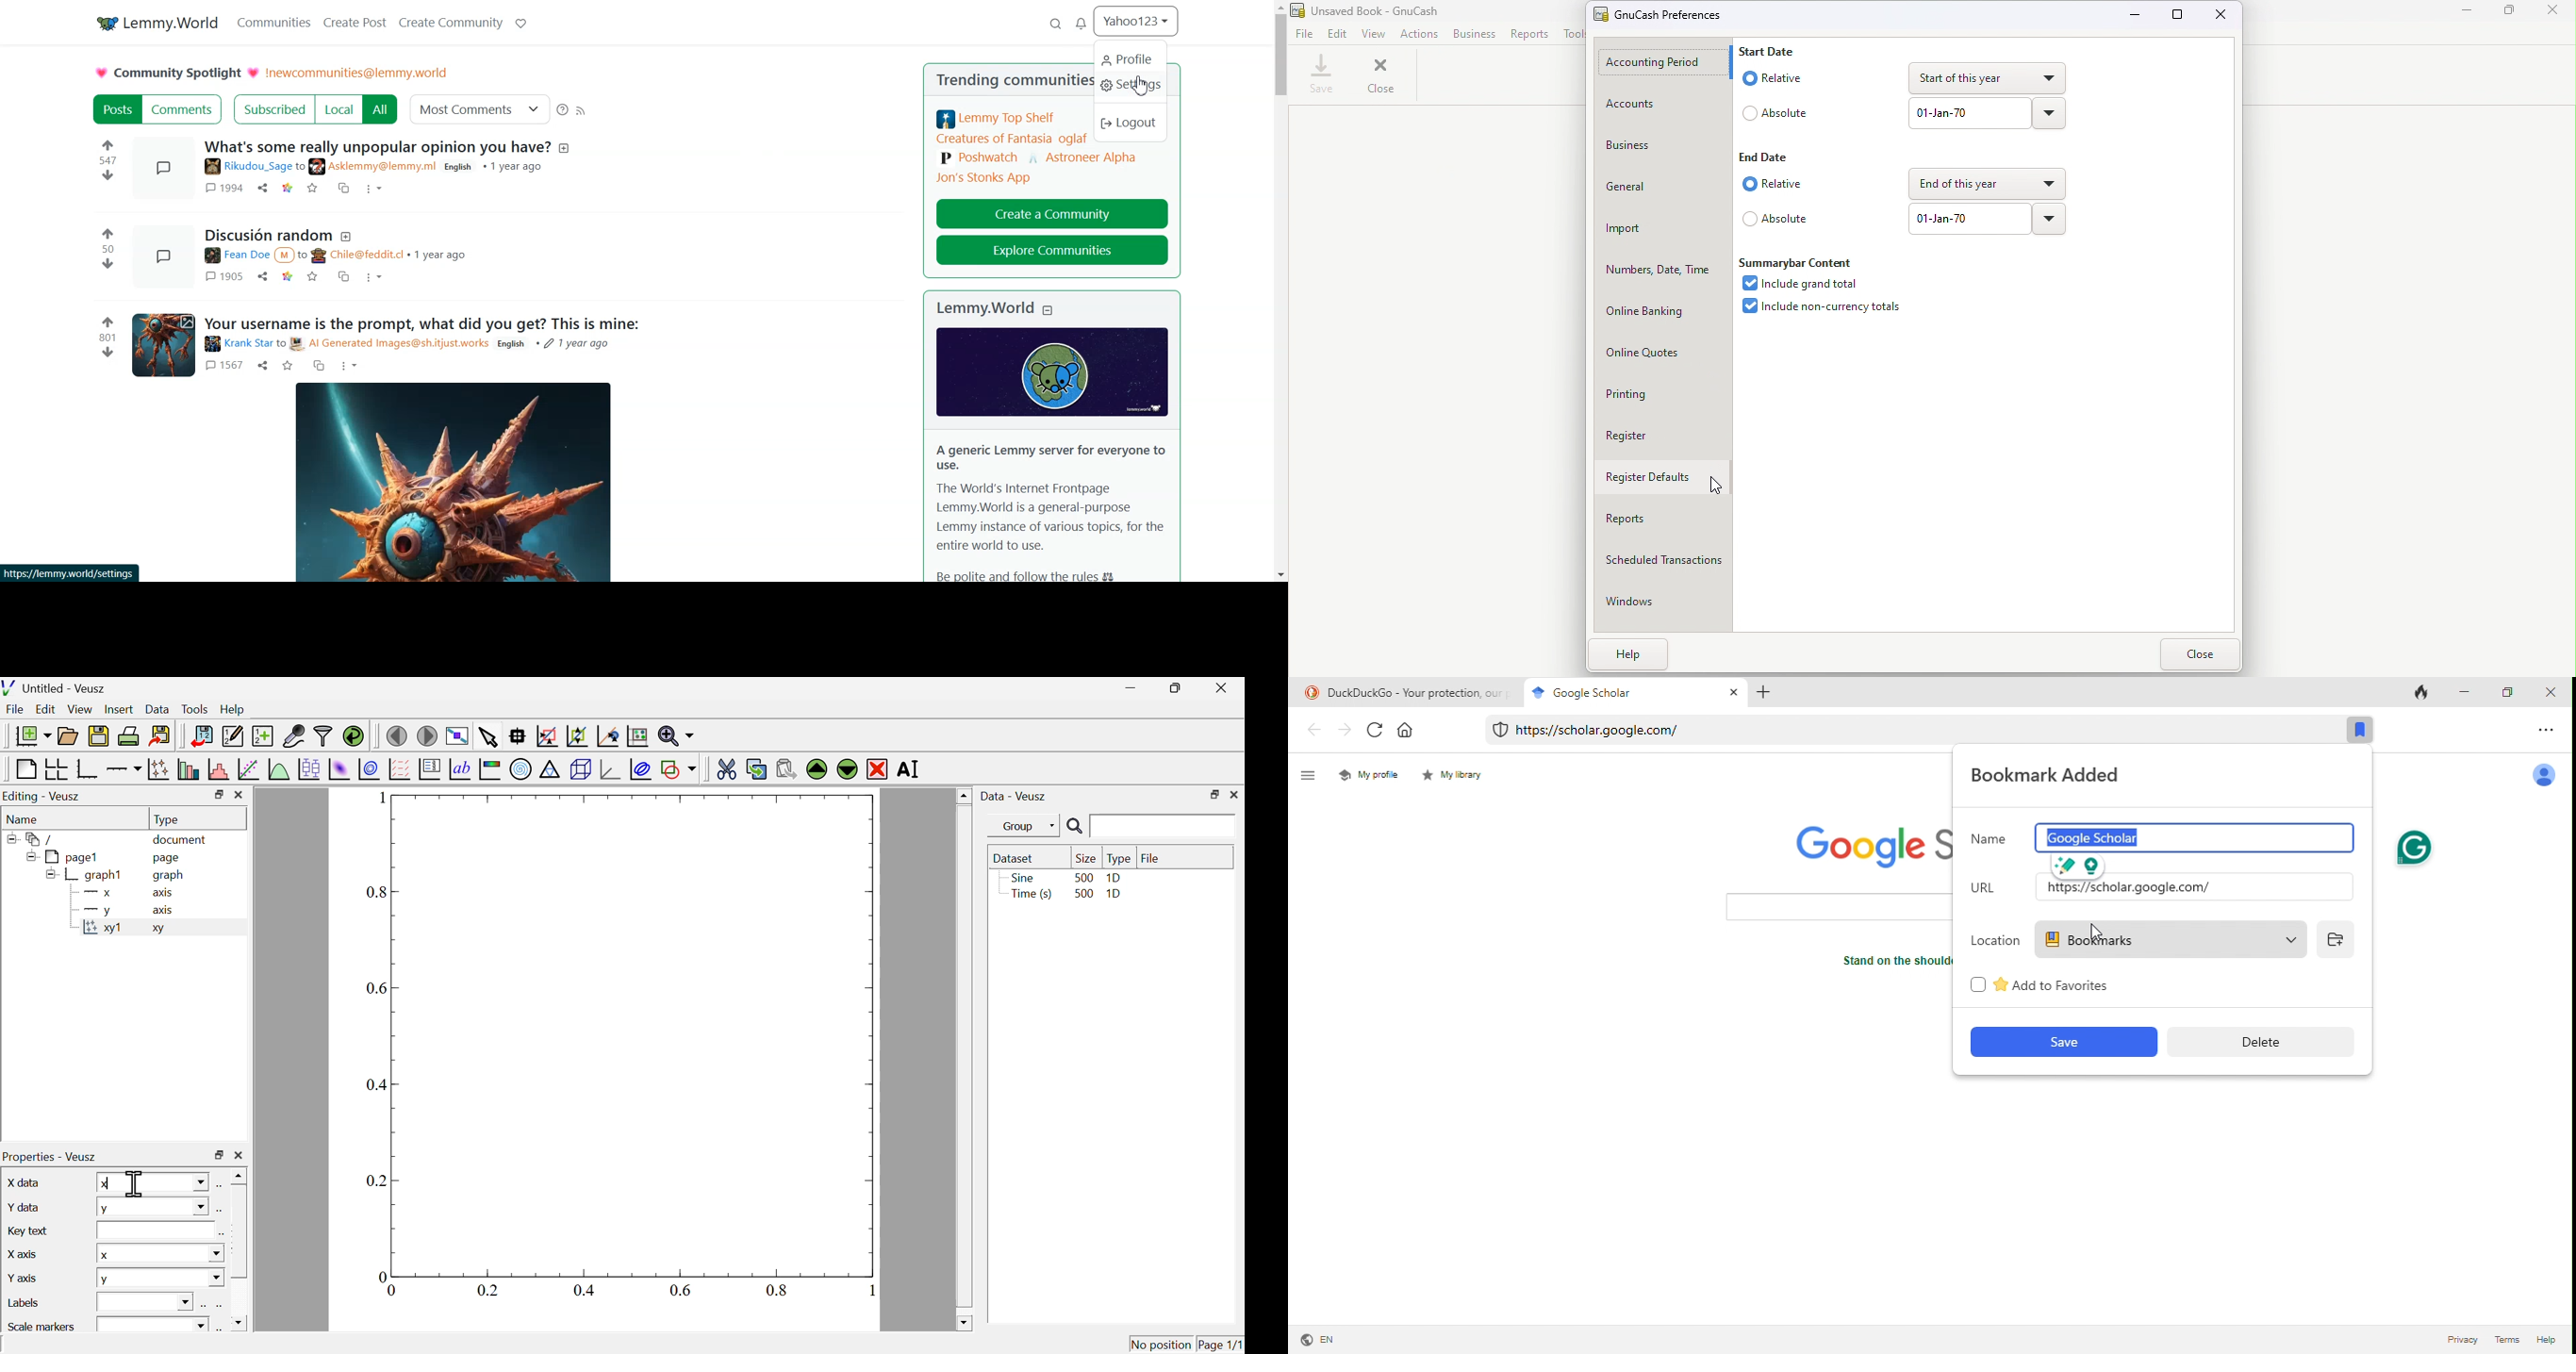 The height and width of the screenshot is (1372, 2576). Describe the element at coordinates (288, 189) in the screenshot. I see `link` at that location.